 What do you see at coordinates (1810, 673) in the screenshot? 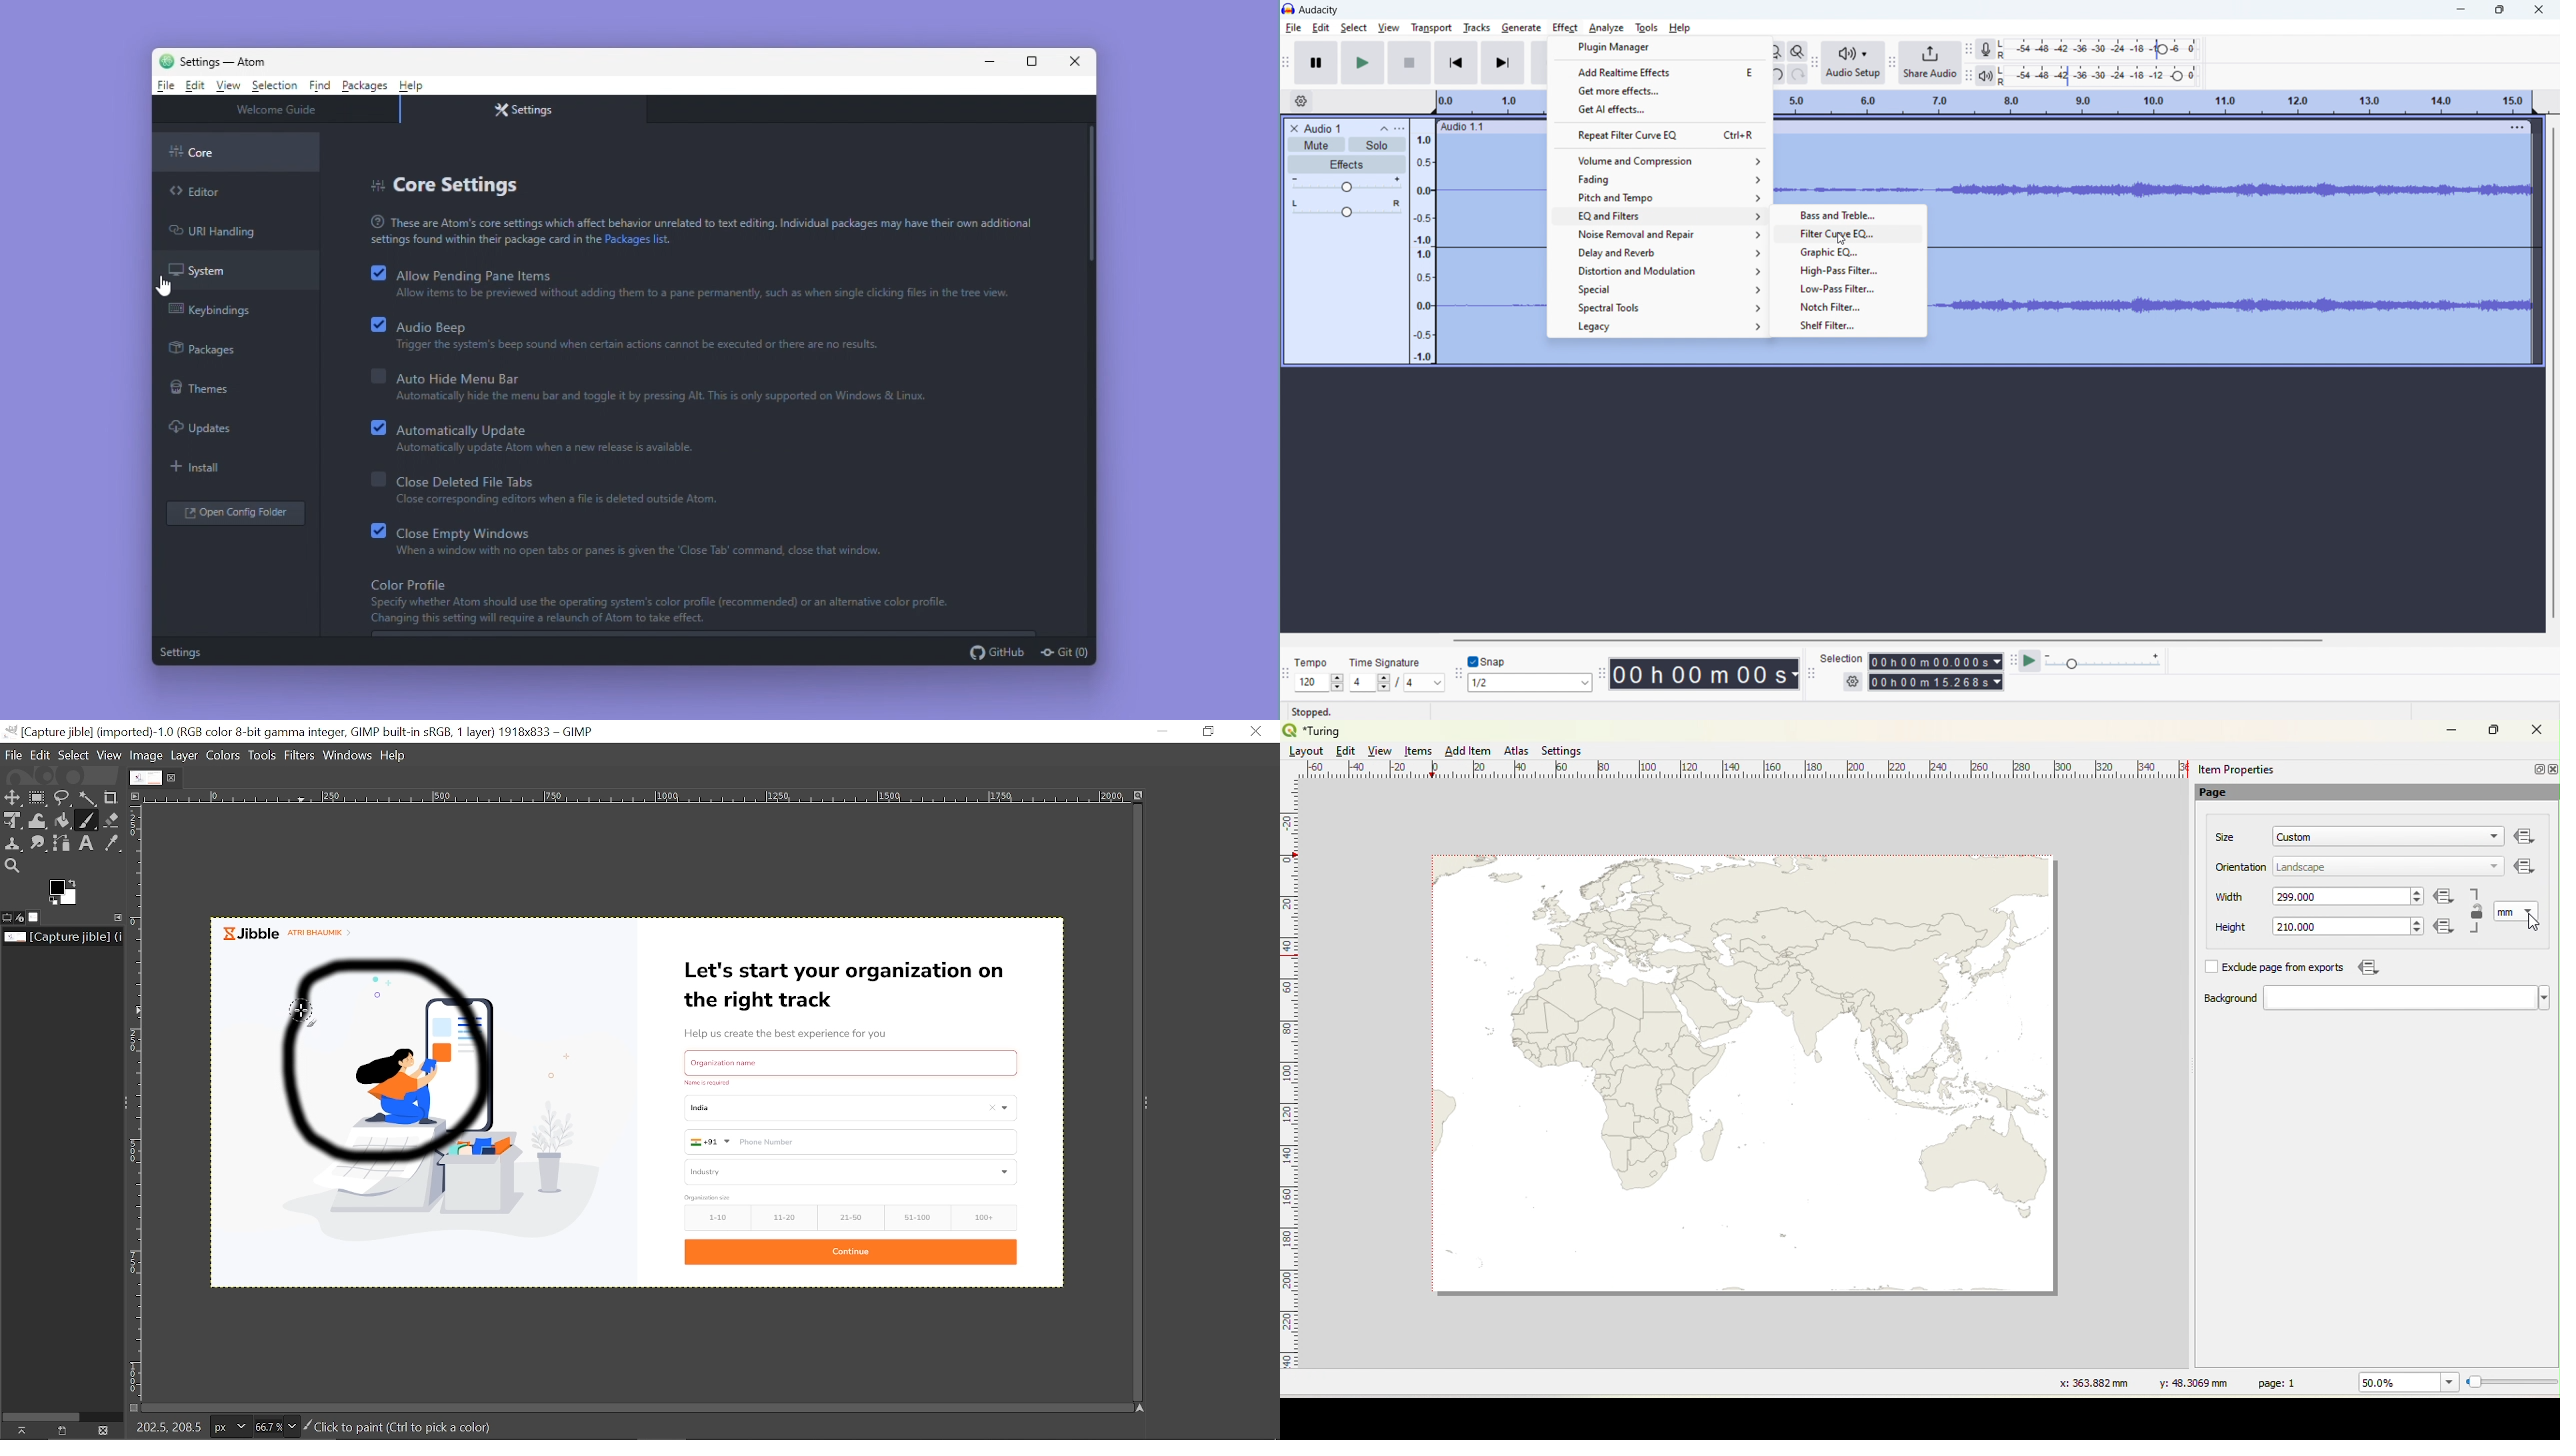
I see `selection toolbar` at bounding box center [1810, 673].